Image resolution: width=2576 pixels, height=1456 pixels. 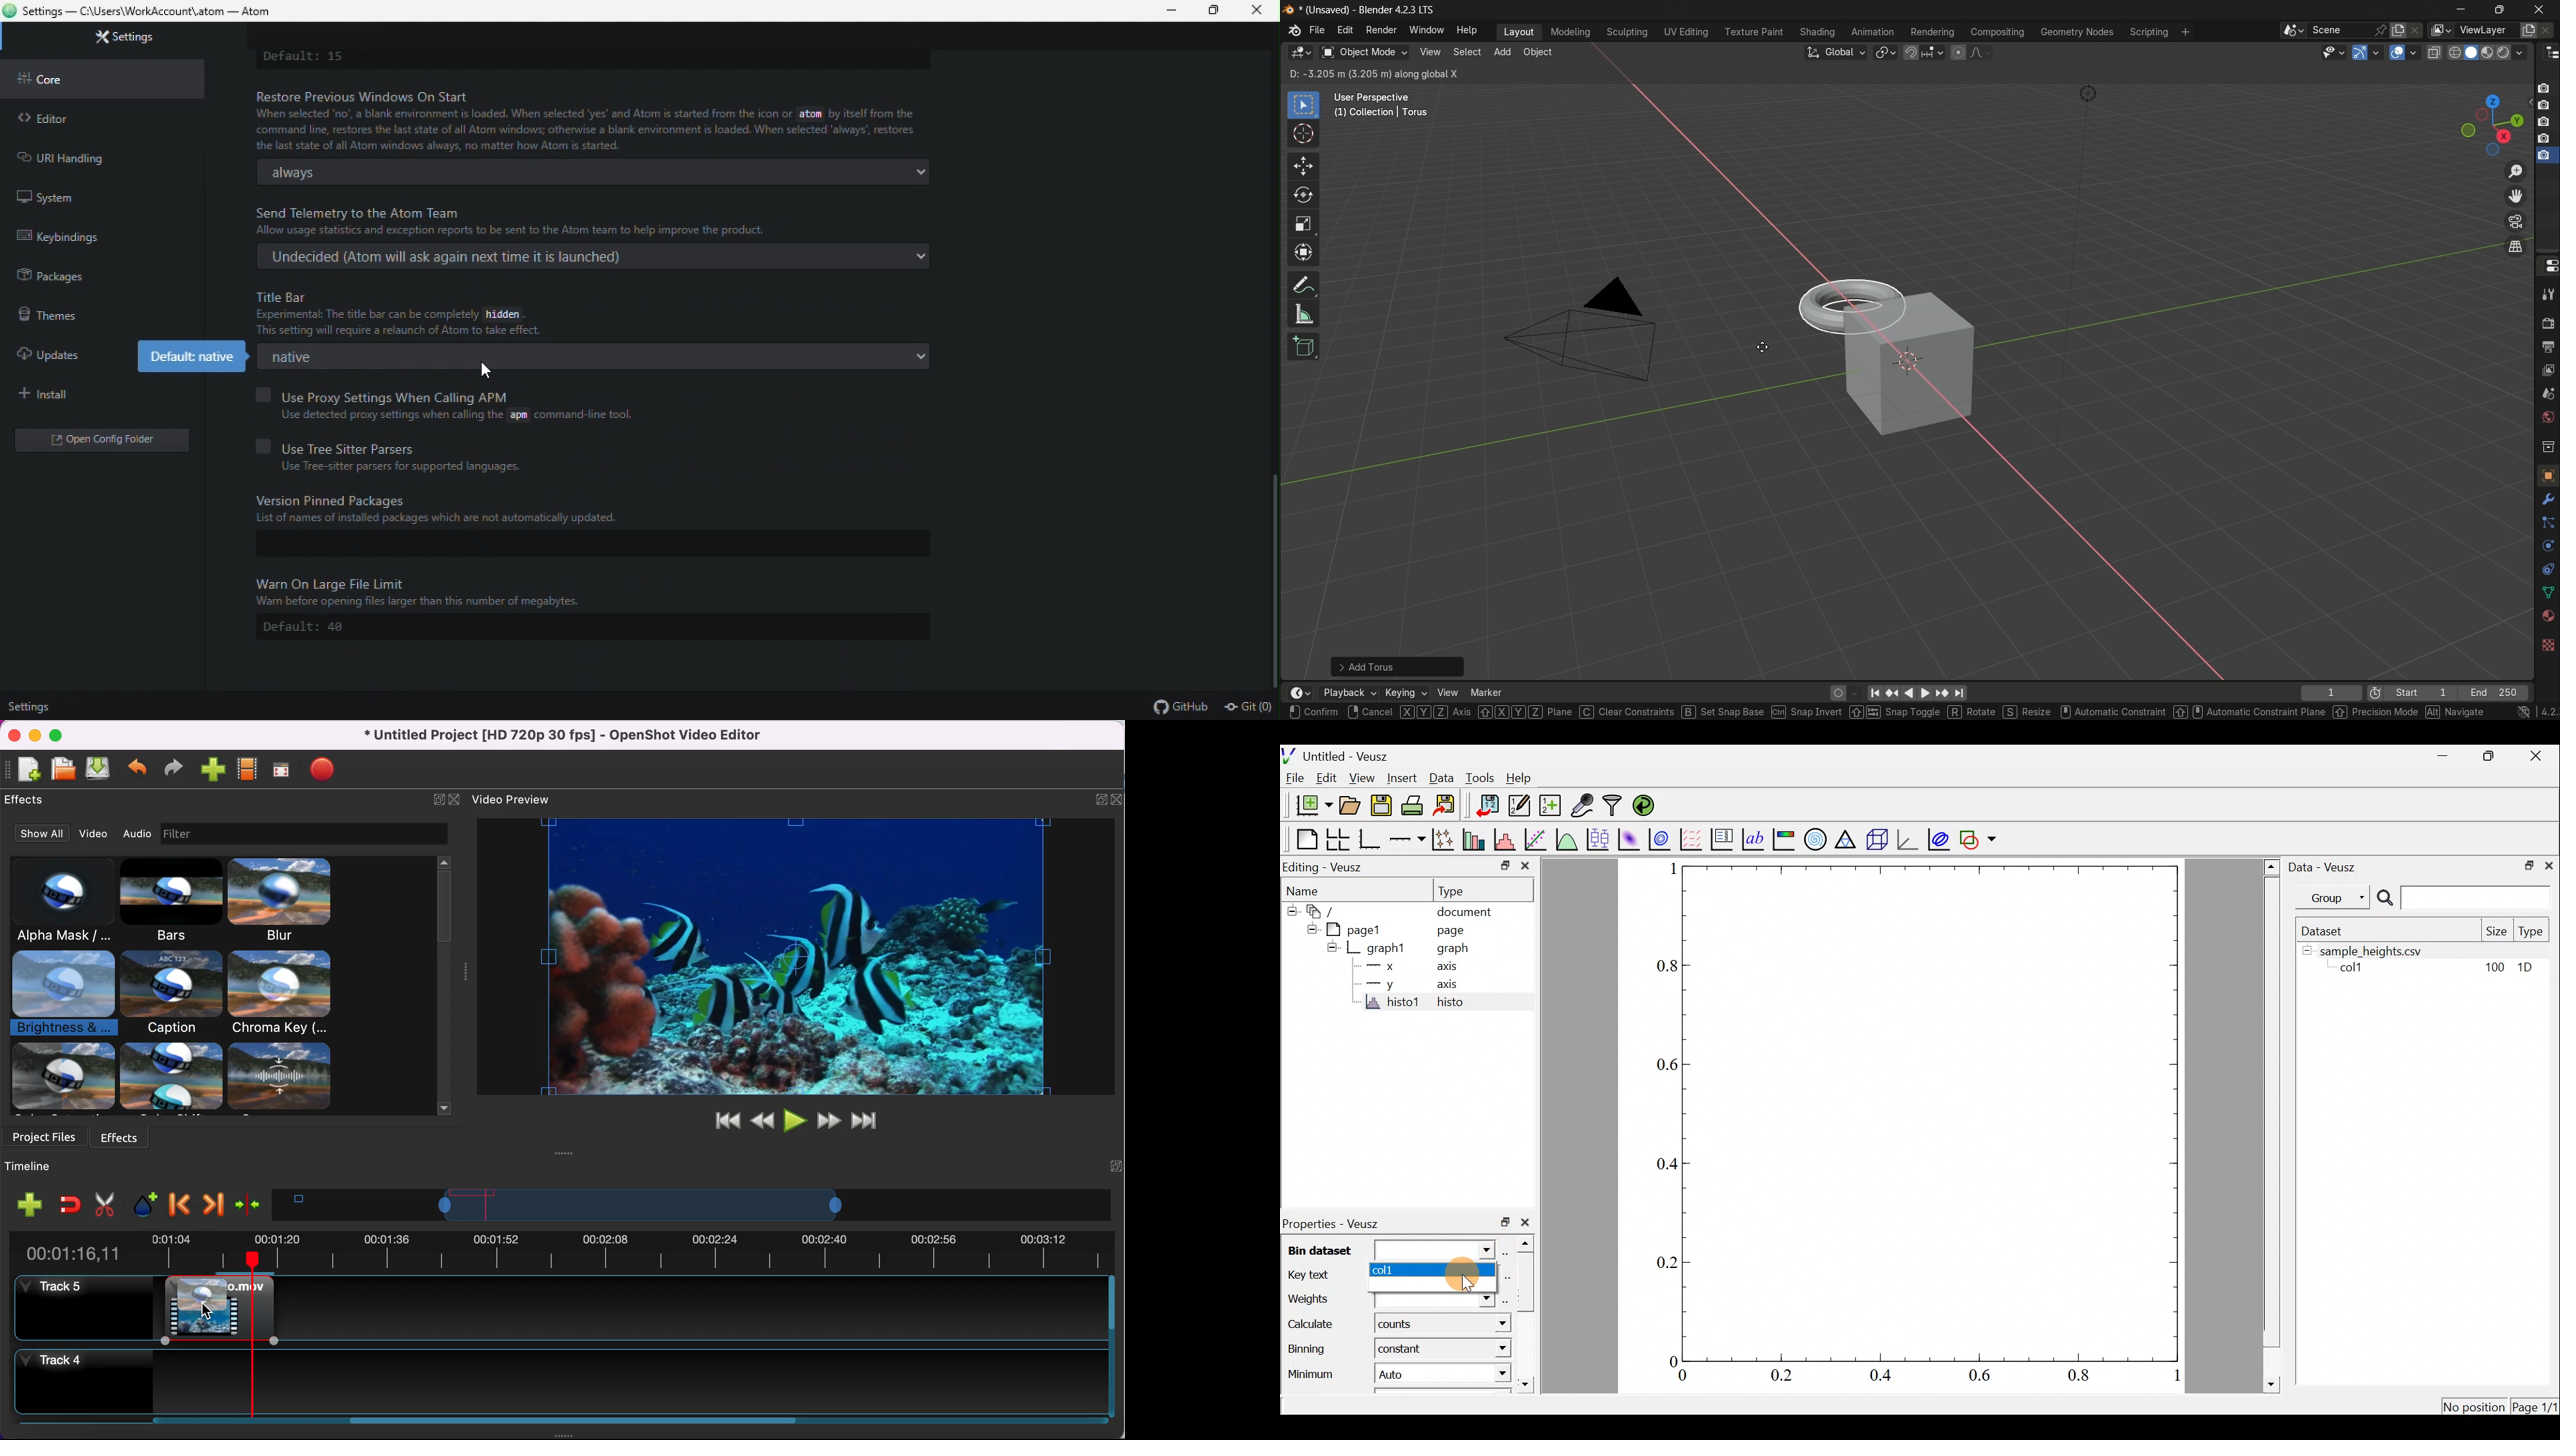 I want to click on annotate, so click(x=1304, y=285).